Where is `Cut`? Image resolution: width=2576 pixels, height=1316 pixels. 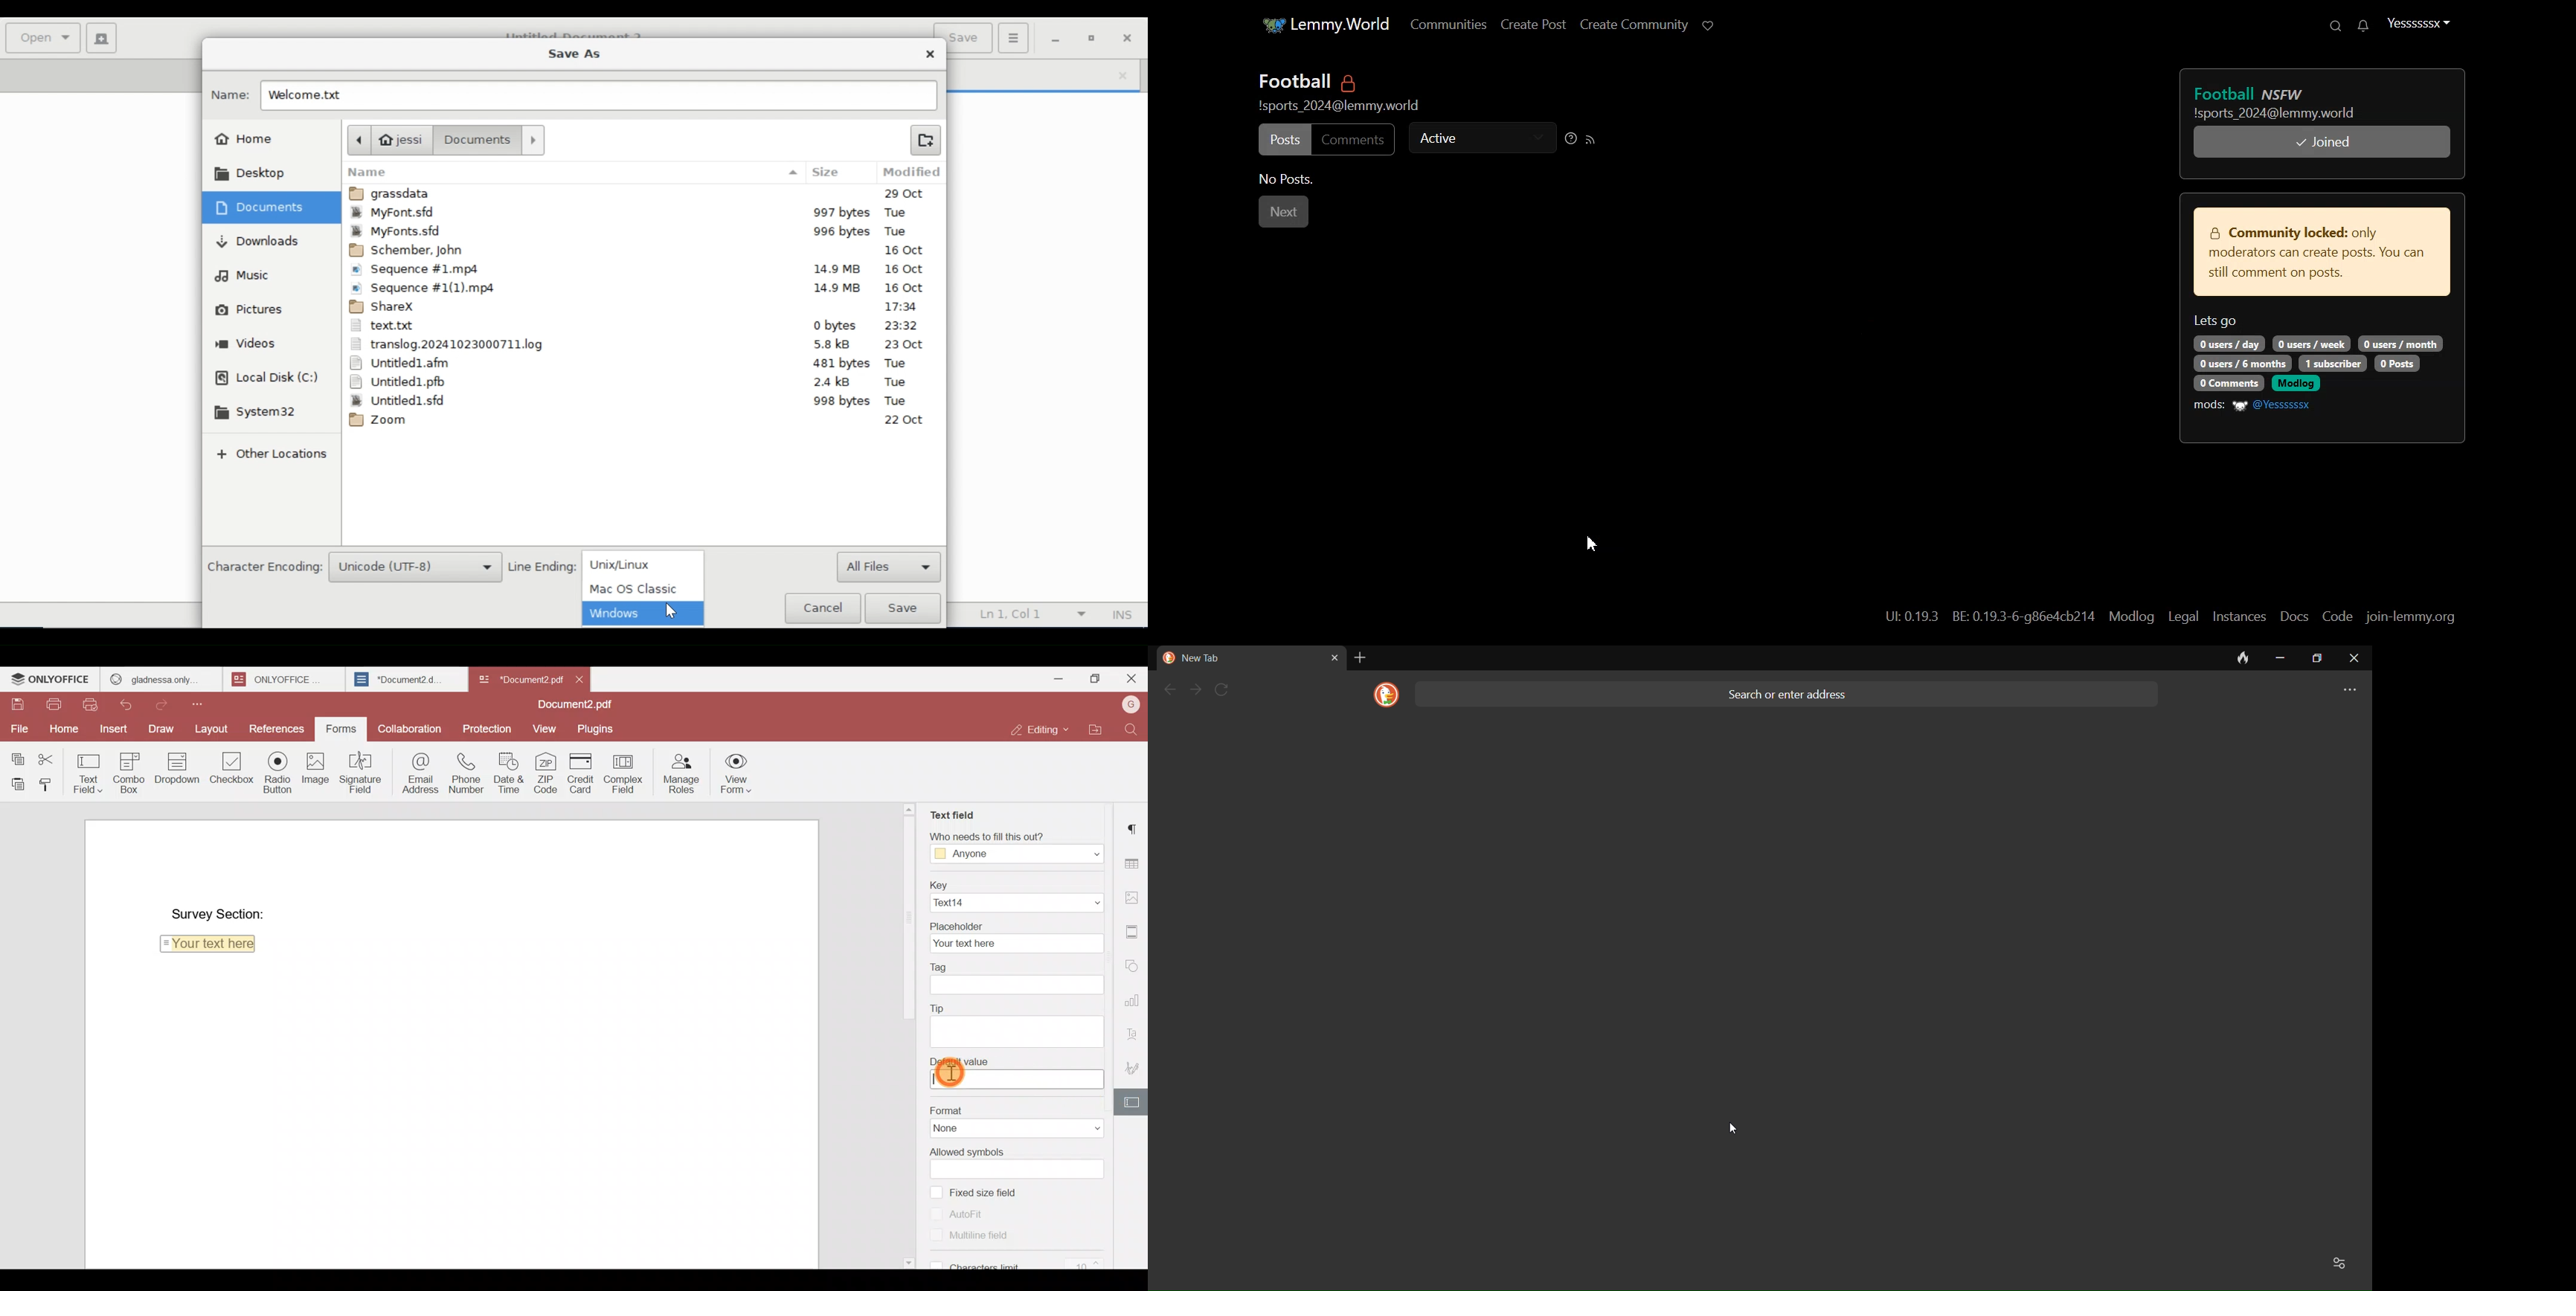
Cut is located at coordinates (51, 755).